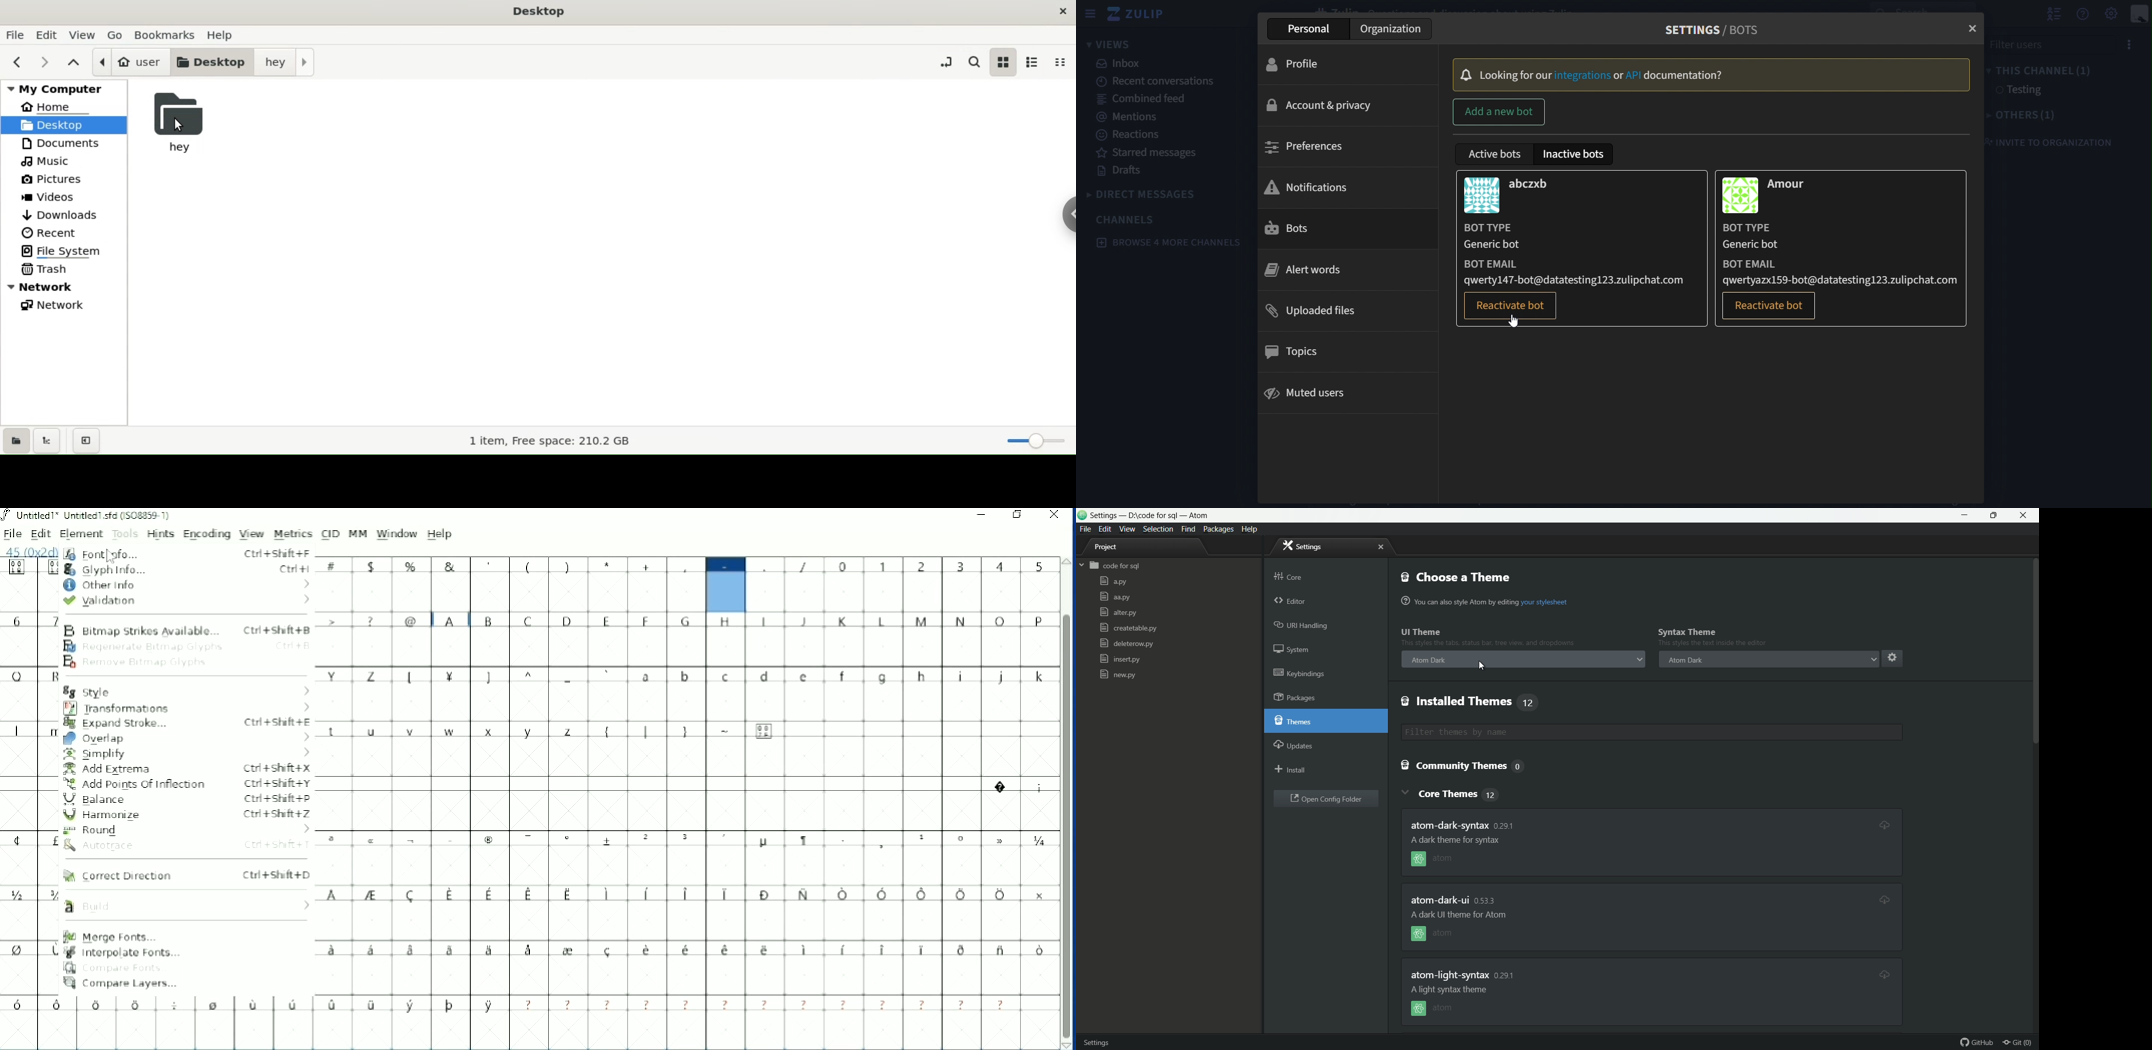 Image resolution: width=2156 pixels, height=1064 pixels. I want to click on minimize, so click(1966, 515).